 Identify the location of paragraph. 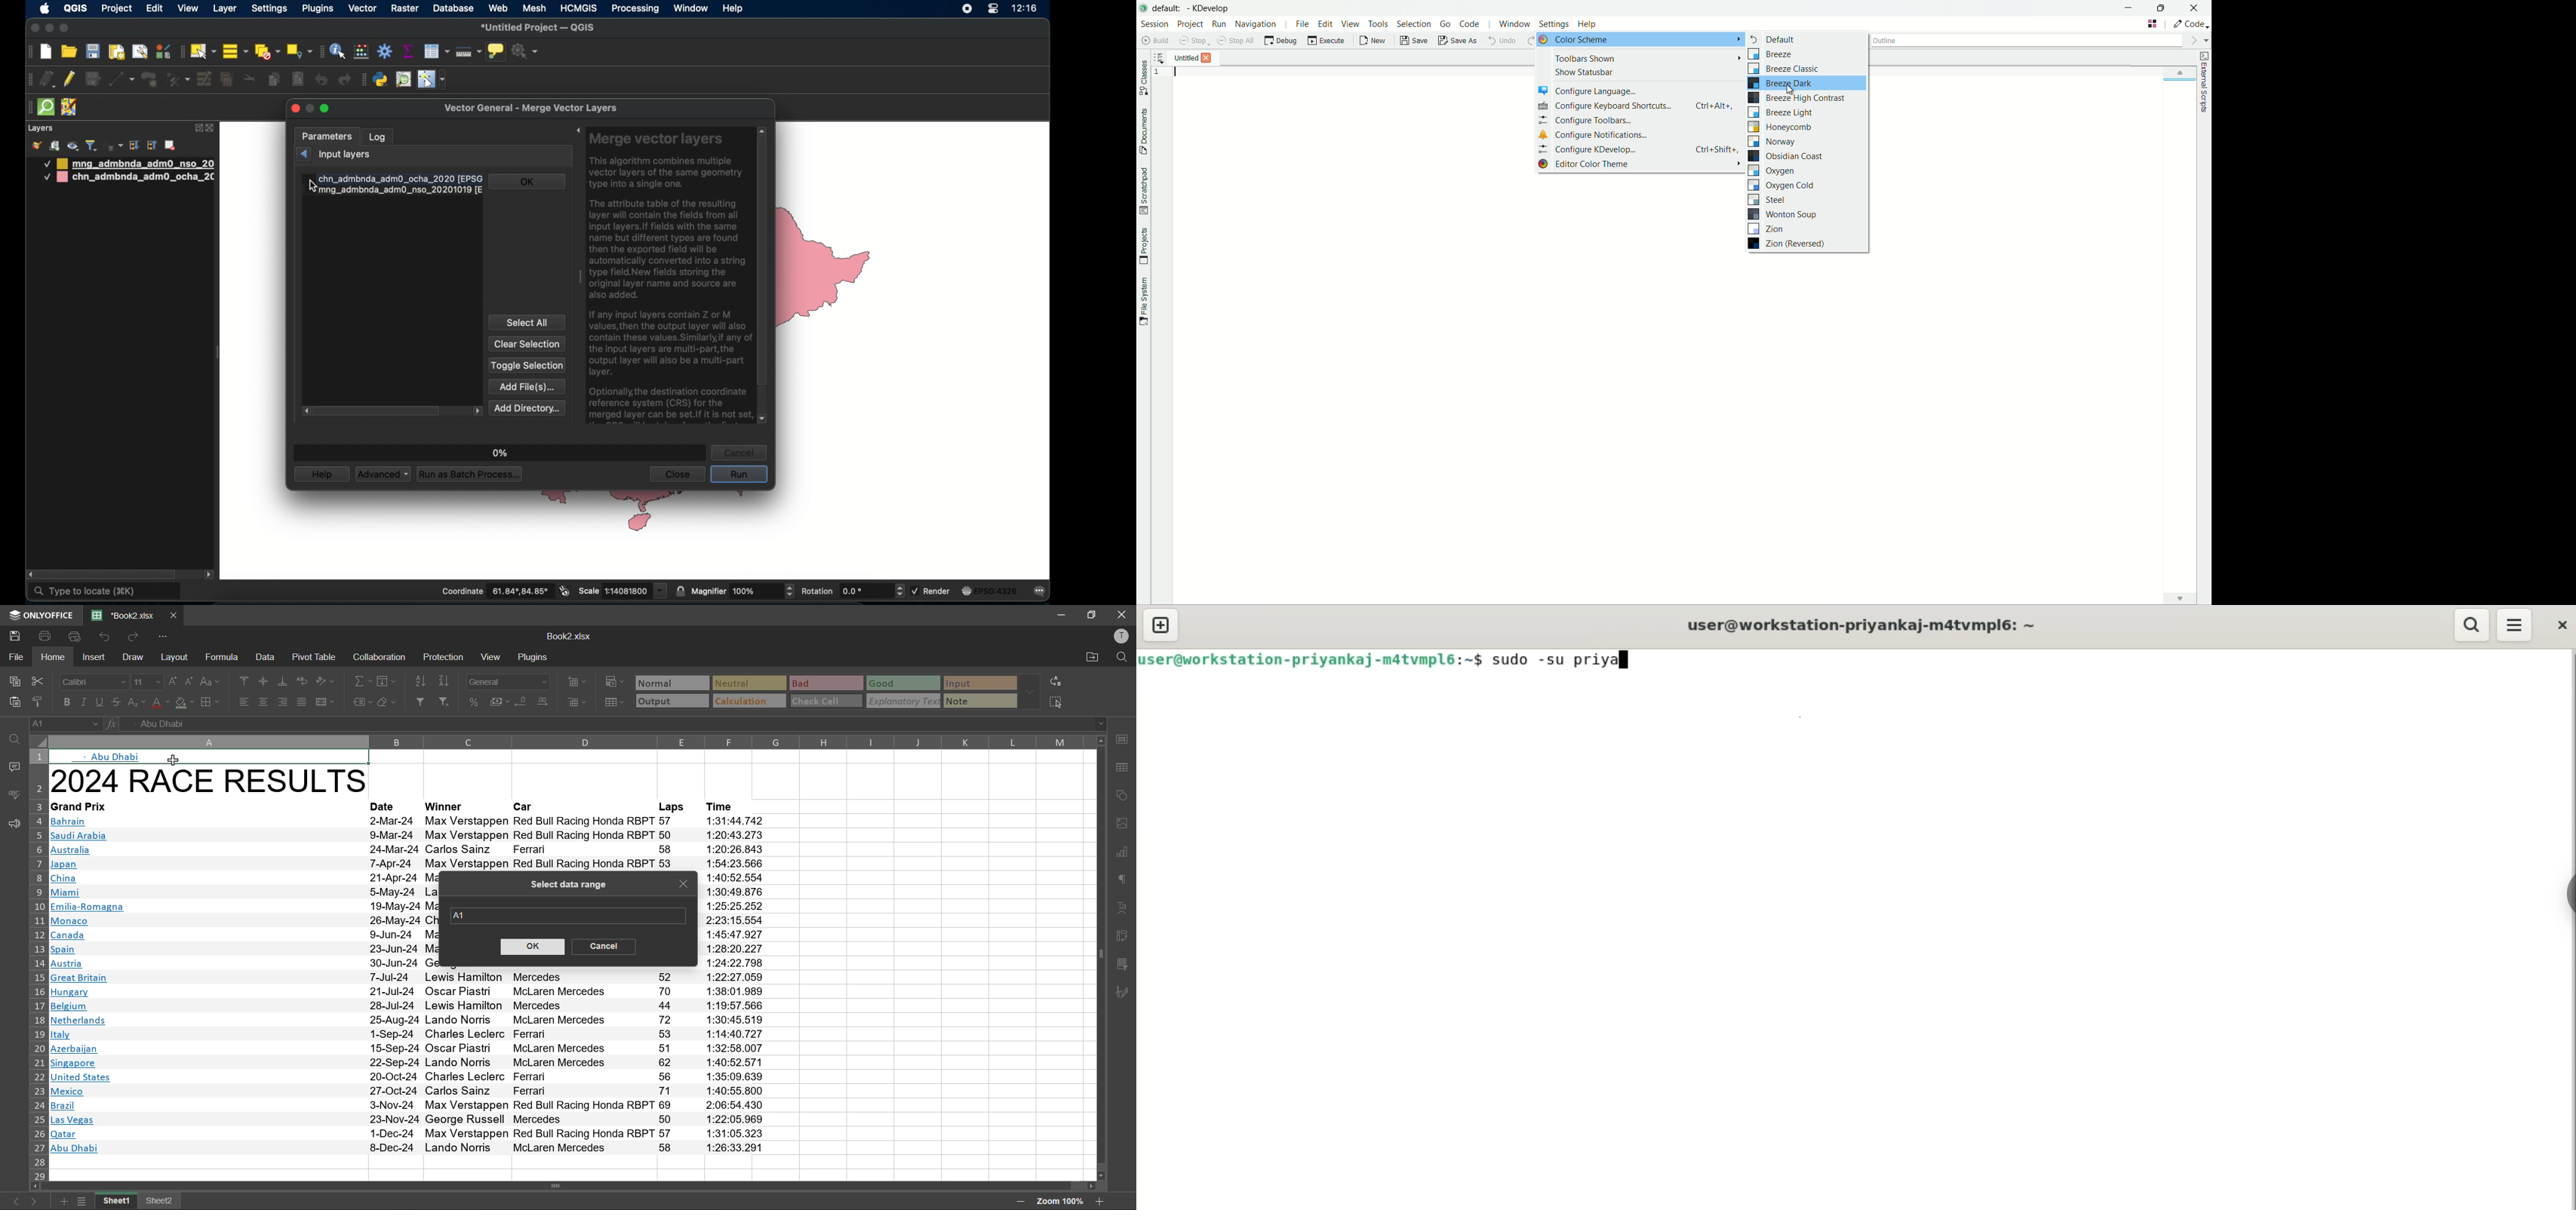
(1123, 881).